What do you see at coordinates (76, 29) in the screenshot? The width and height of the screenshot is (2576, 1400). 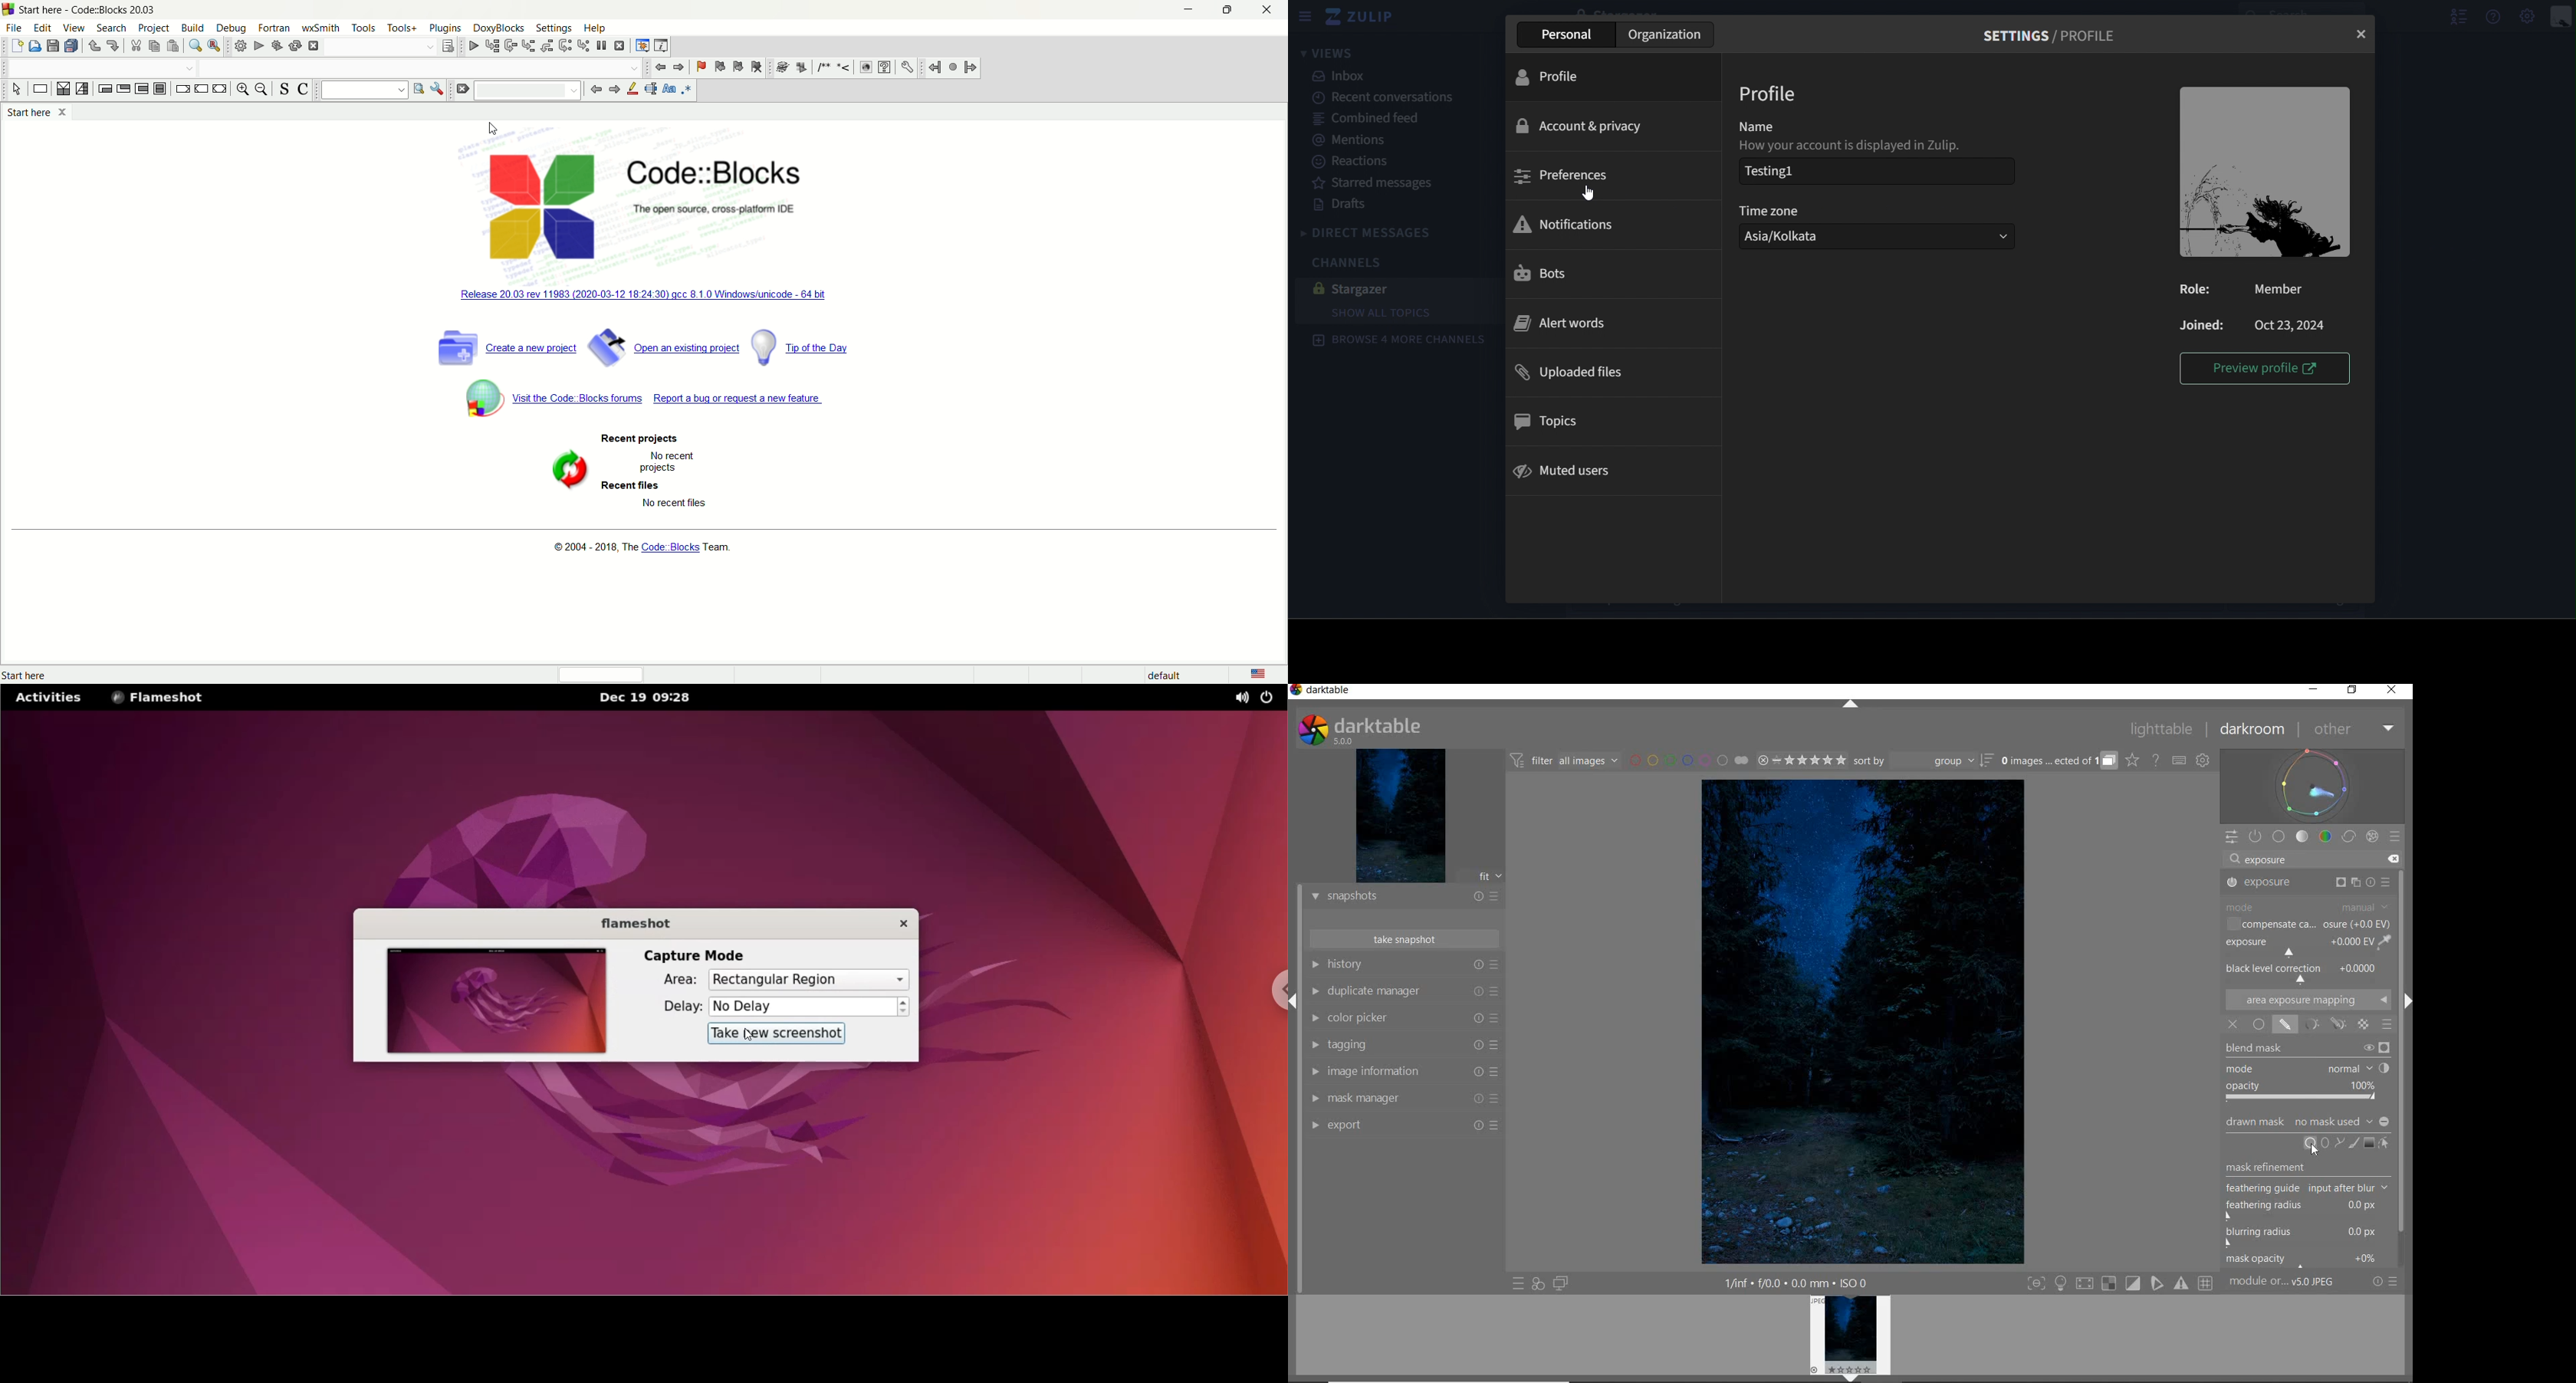 I see `view` at bounding box center [76, 29].